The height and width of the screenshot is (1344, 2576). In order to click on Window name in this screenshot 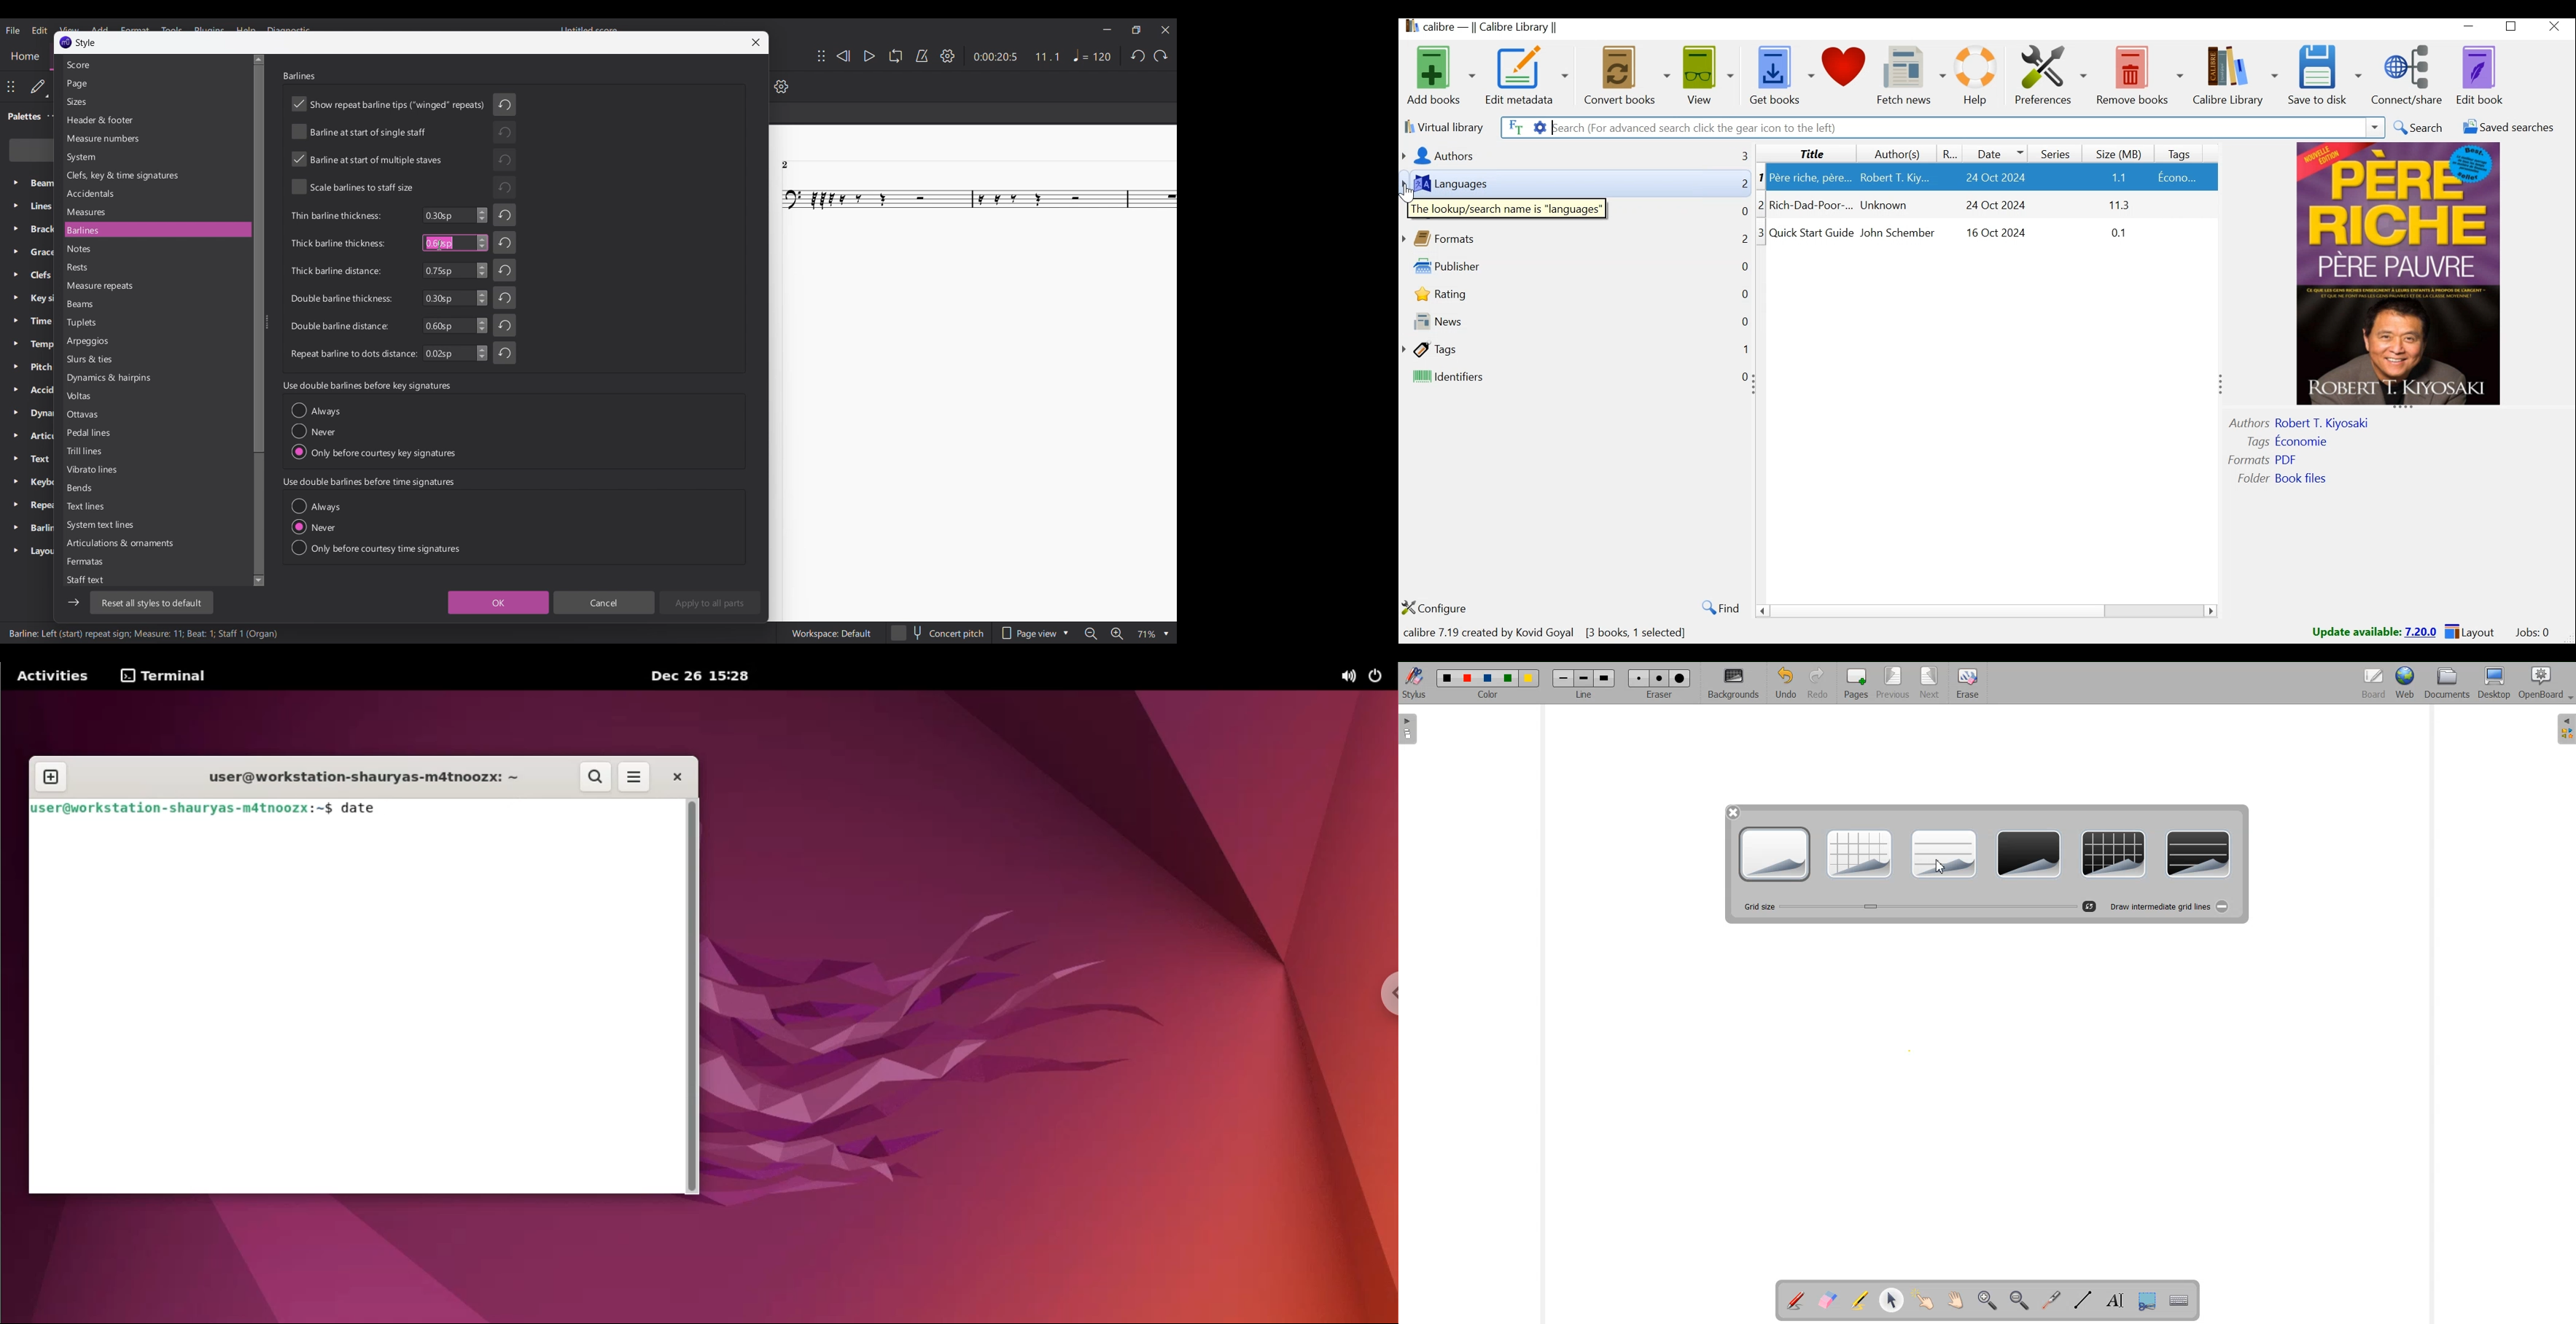, I will do `click(86, 42)`.